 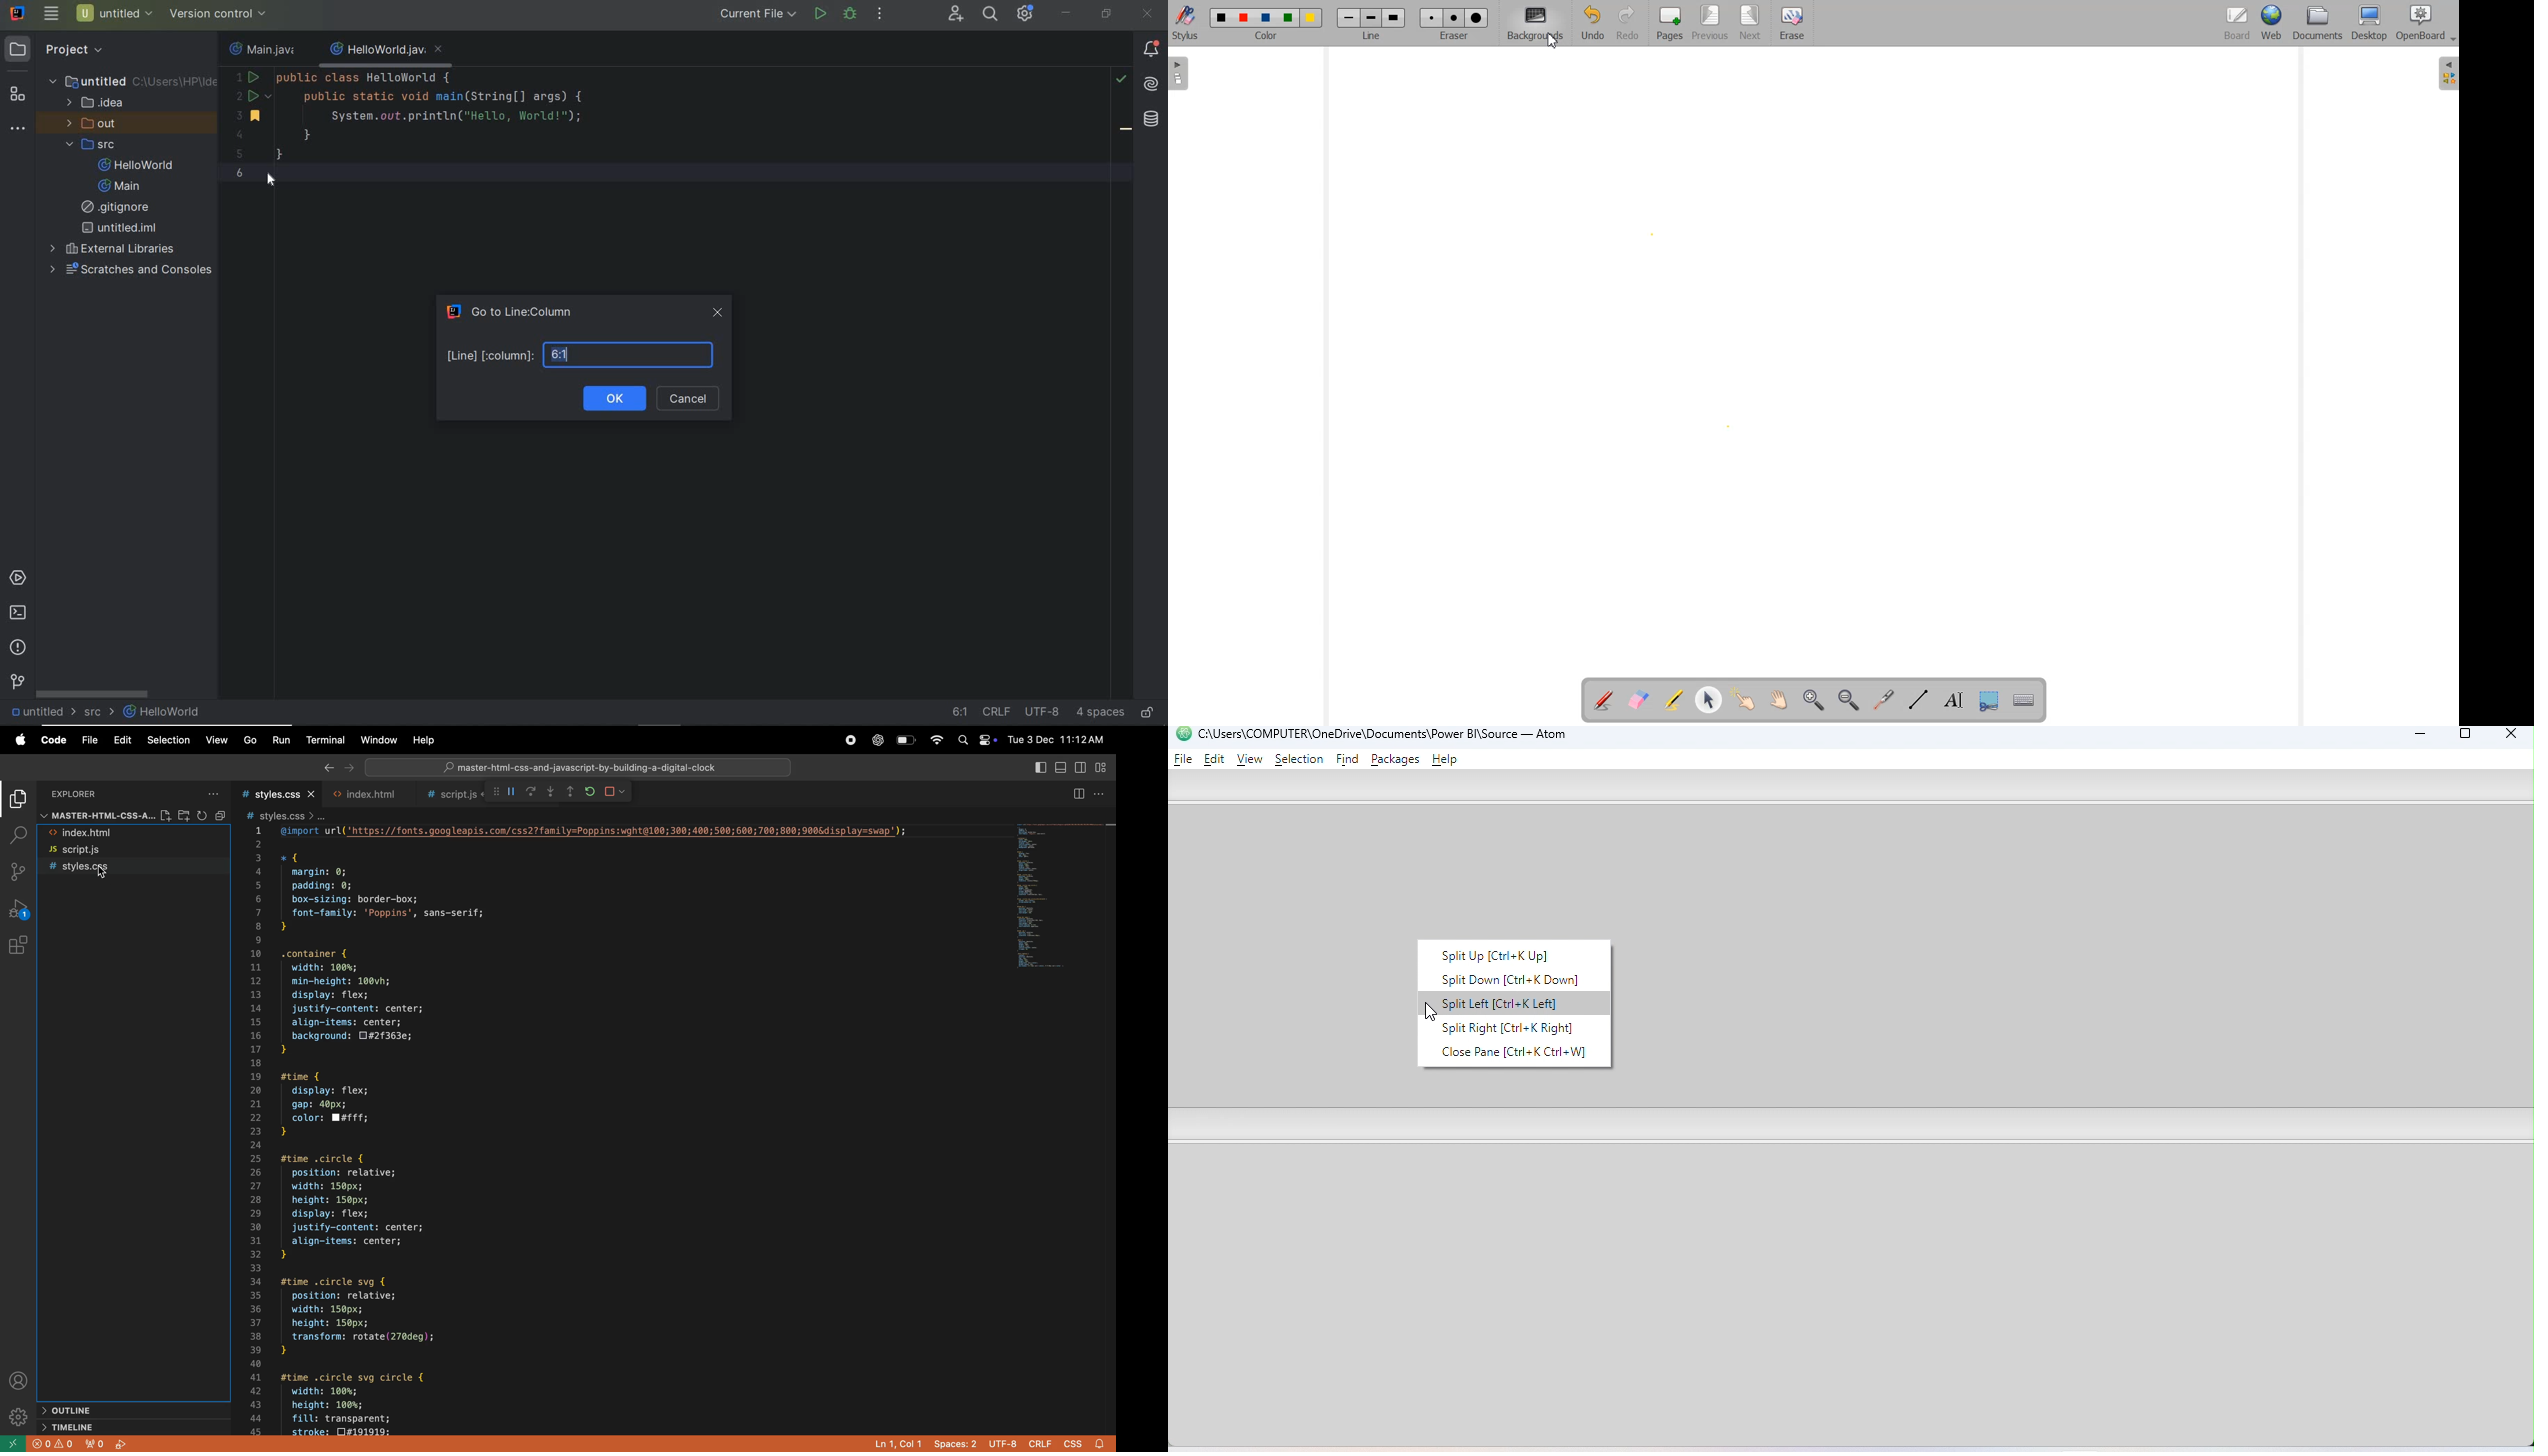 What do you see at coordinates (40, 713) in the screenshot?
I see `untitled` at bounding box center [40, 713].